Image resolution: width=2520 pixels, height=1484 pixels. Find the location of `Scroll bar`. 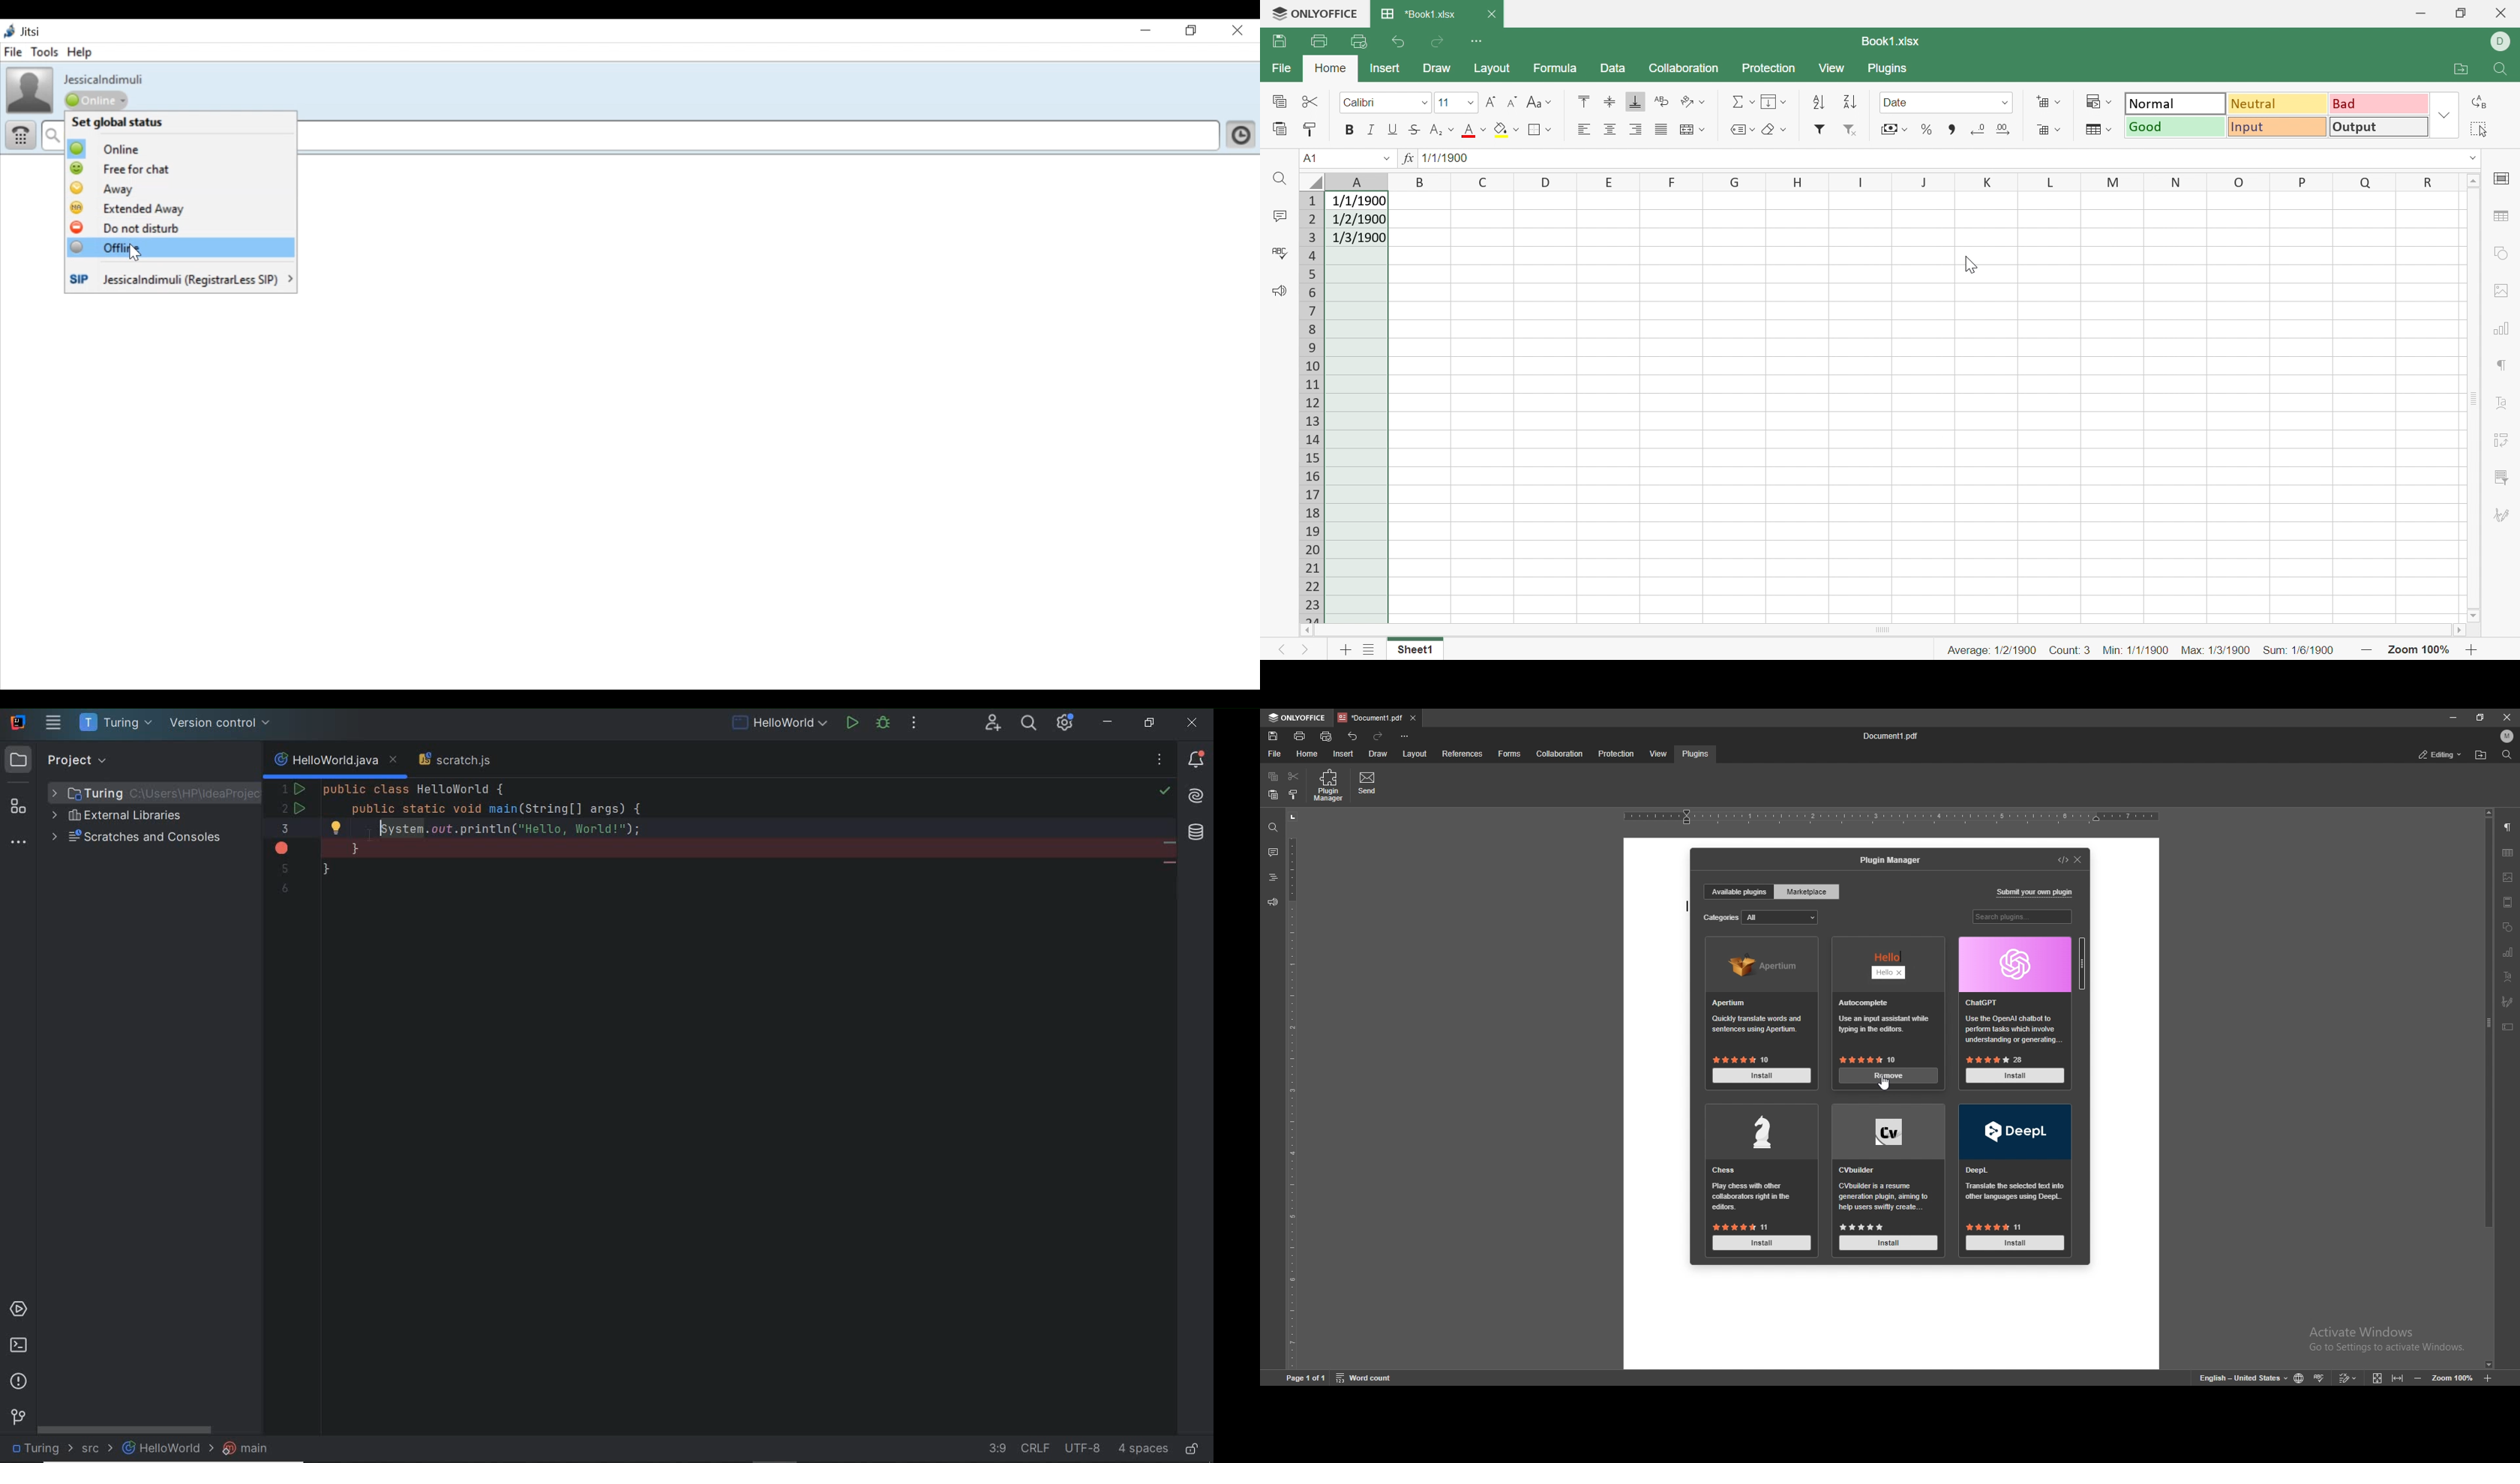

Scroll bar is located at coordinates (1878, 631).